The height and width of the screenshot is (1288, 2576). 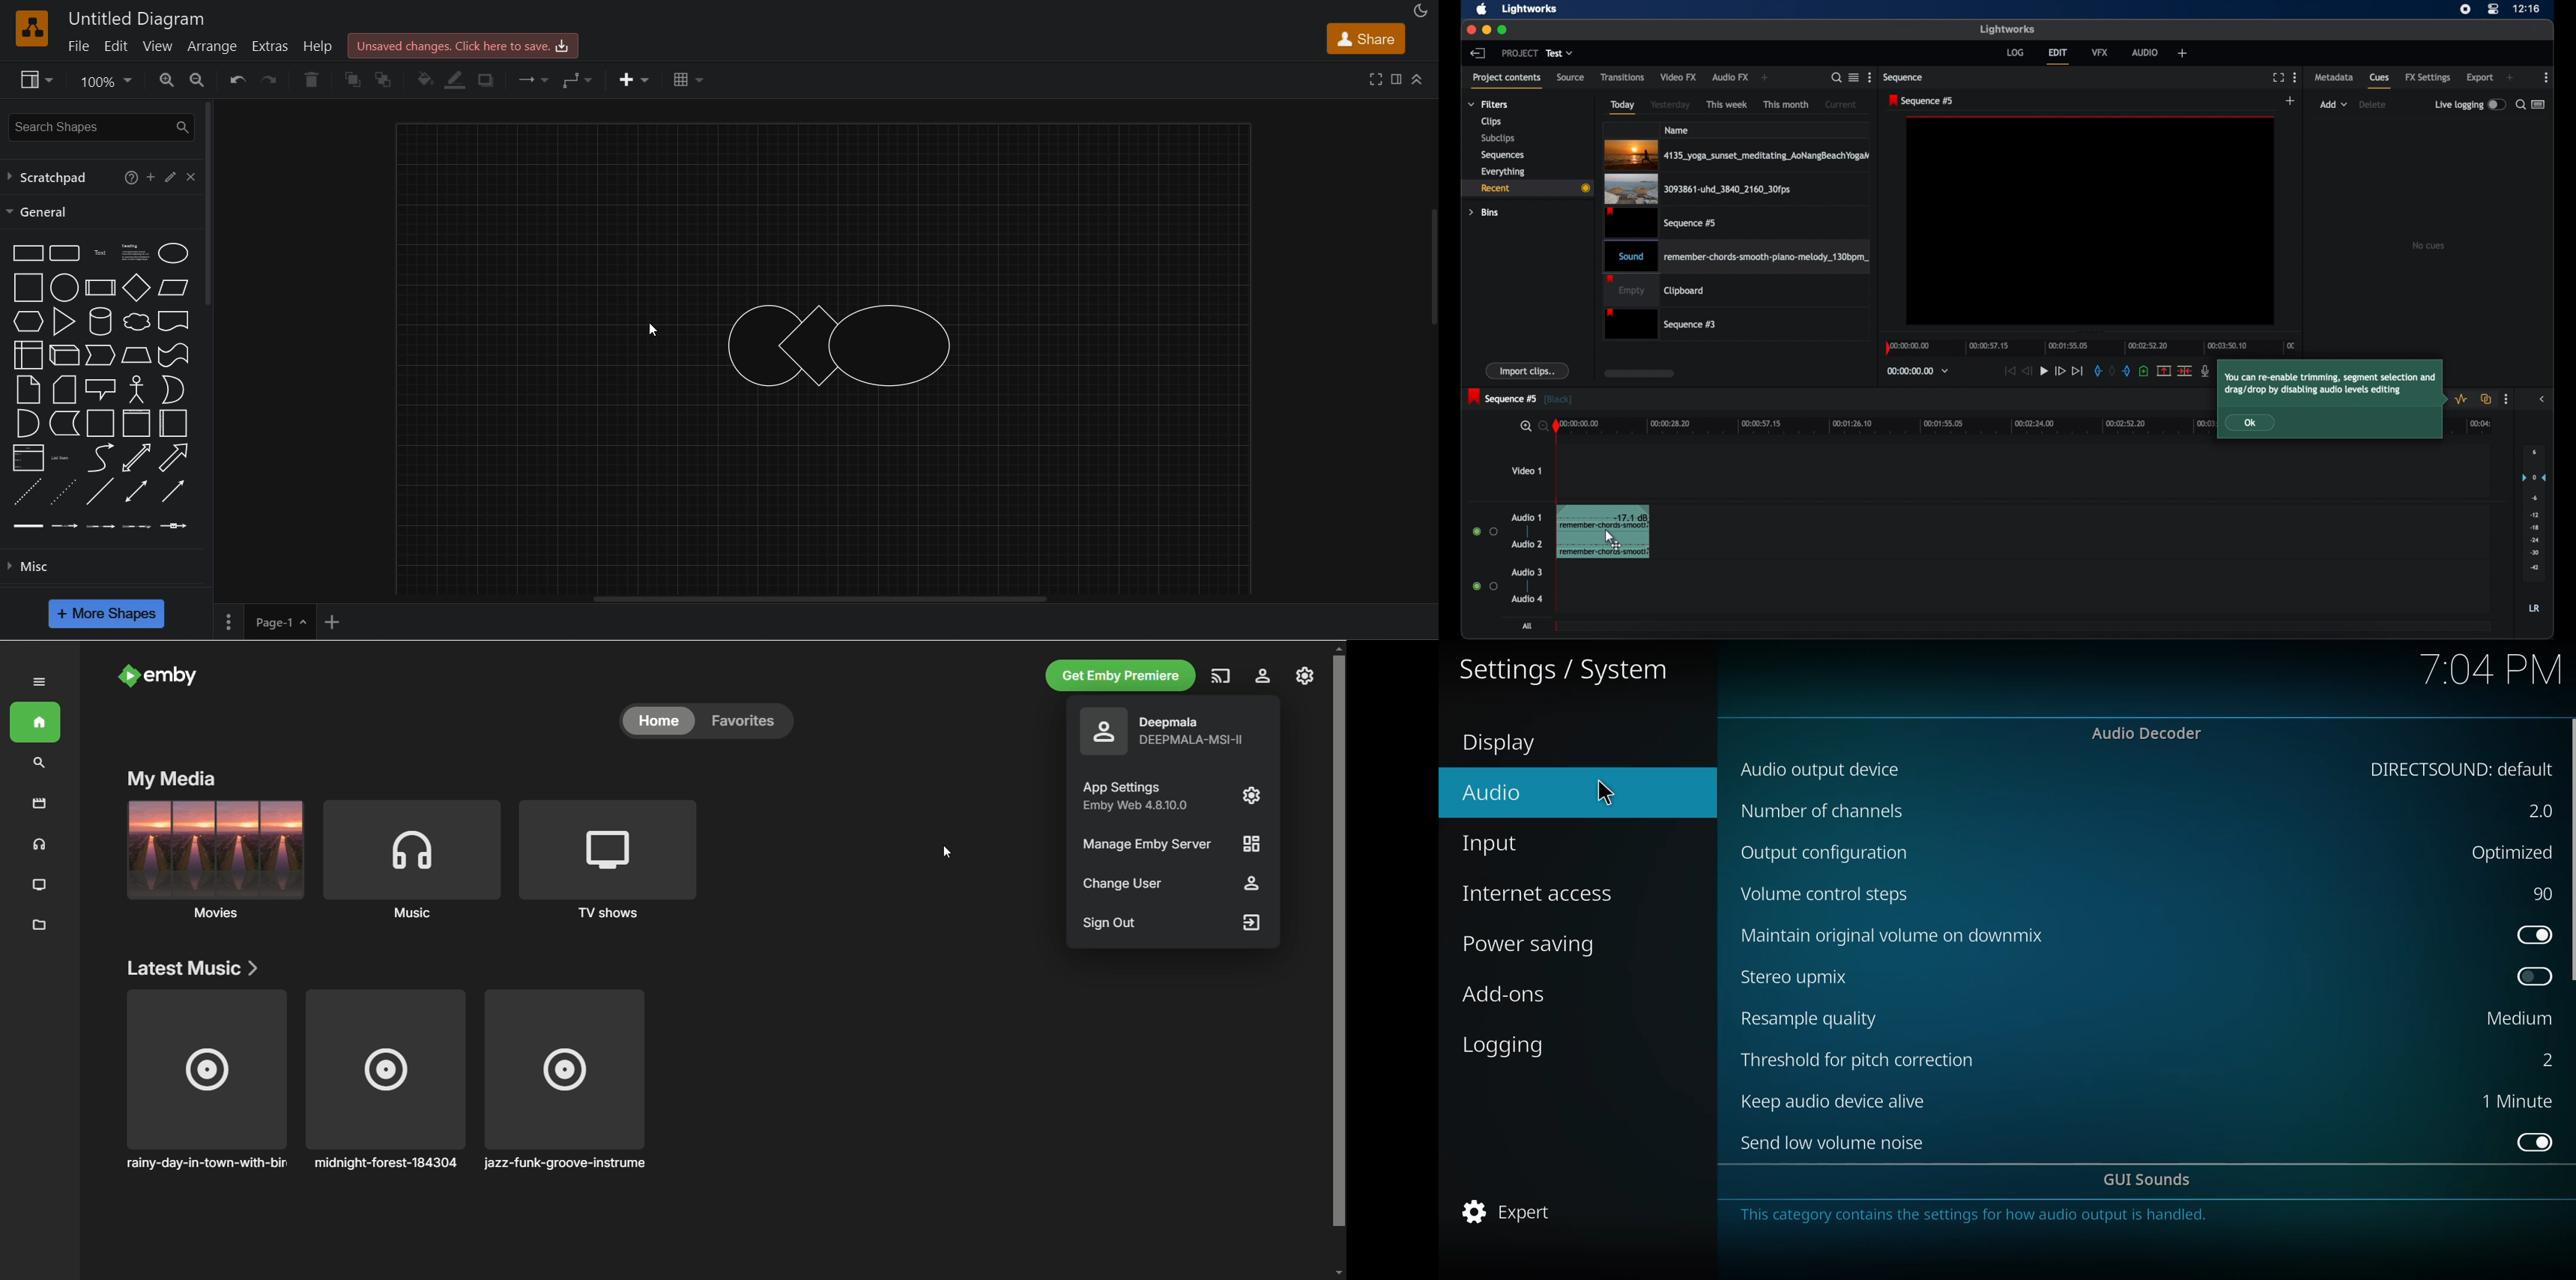 What do you see at coordinates (2510, 78) in the screenshot?
I see `add` at bounding box center [2510, 78].